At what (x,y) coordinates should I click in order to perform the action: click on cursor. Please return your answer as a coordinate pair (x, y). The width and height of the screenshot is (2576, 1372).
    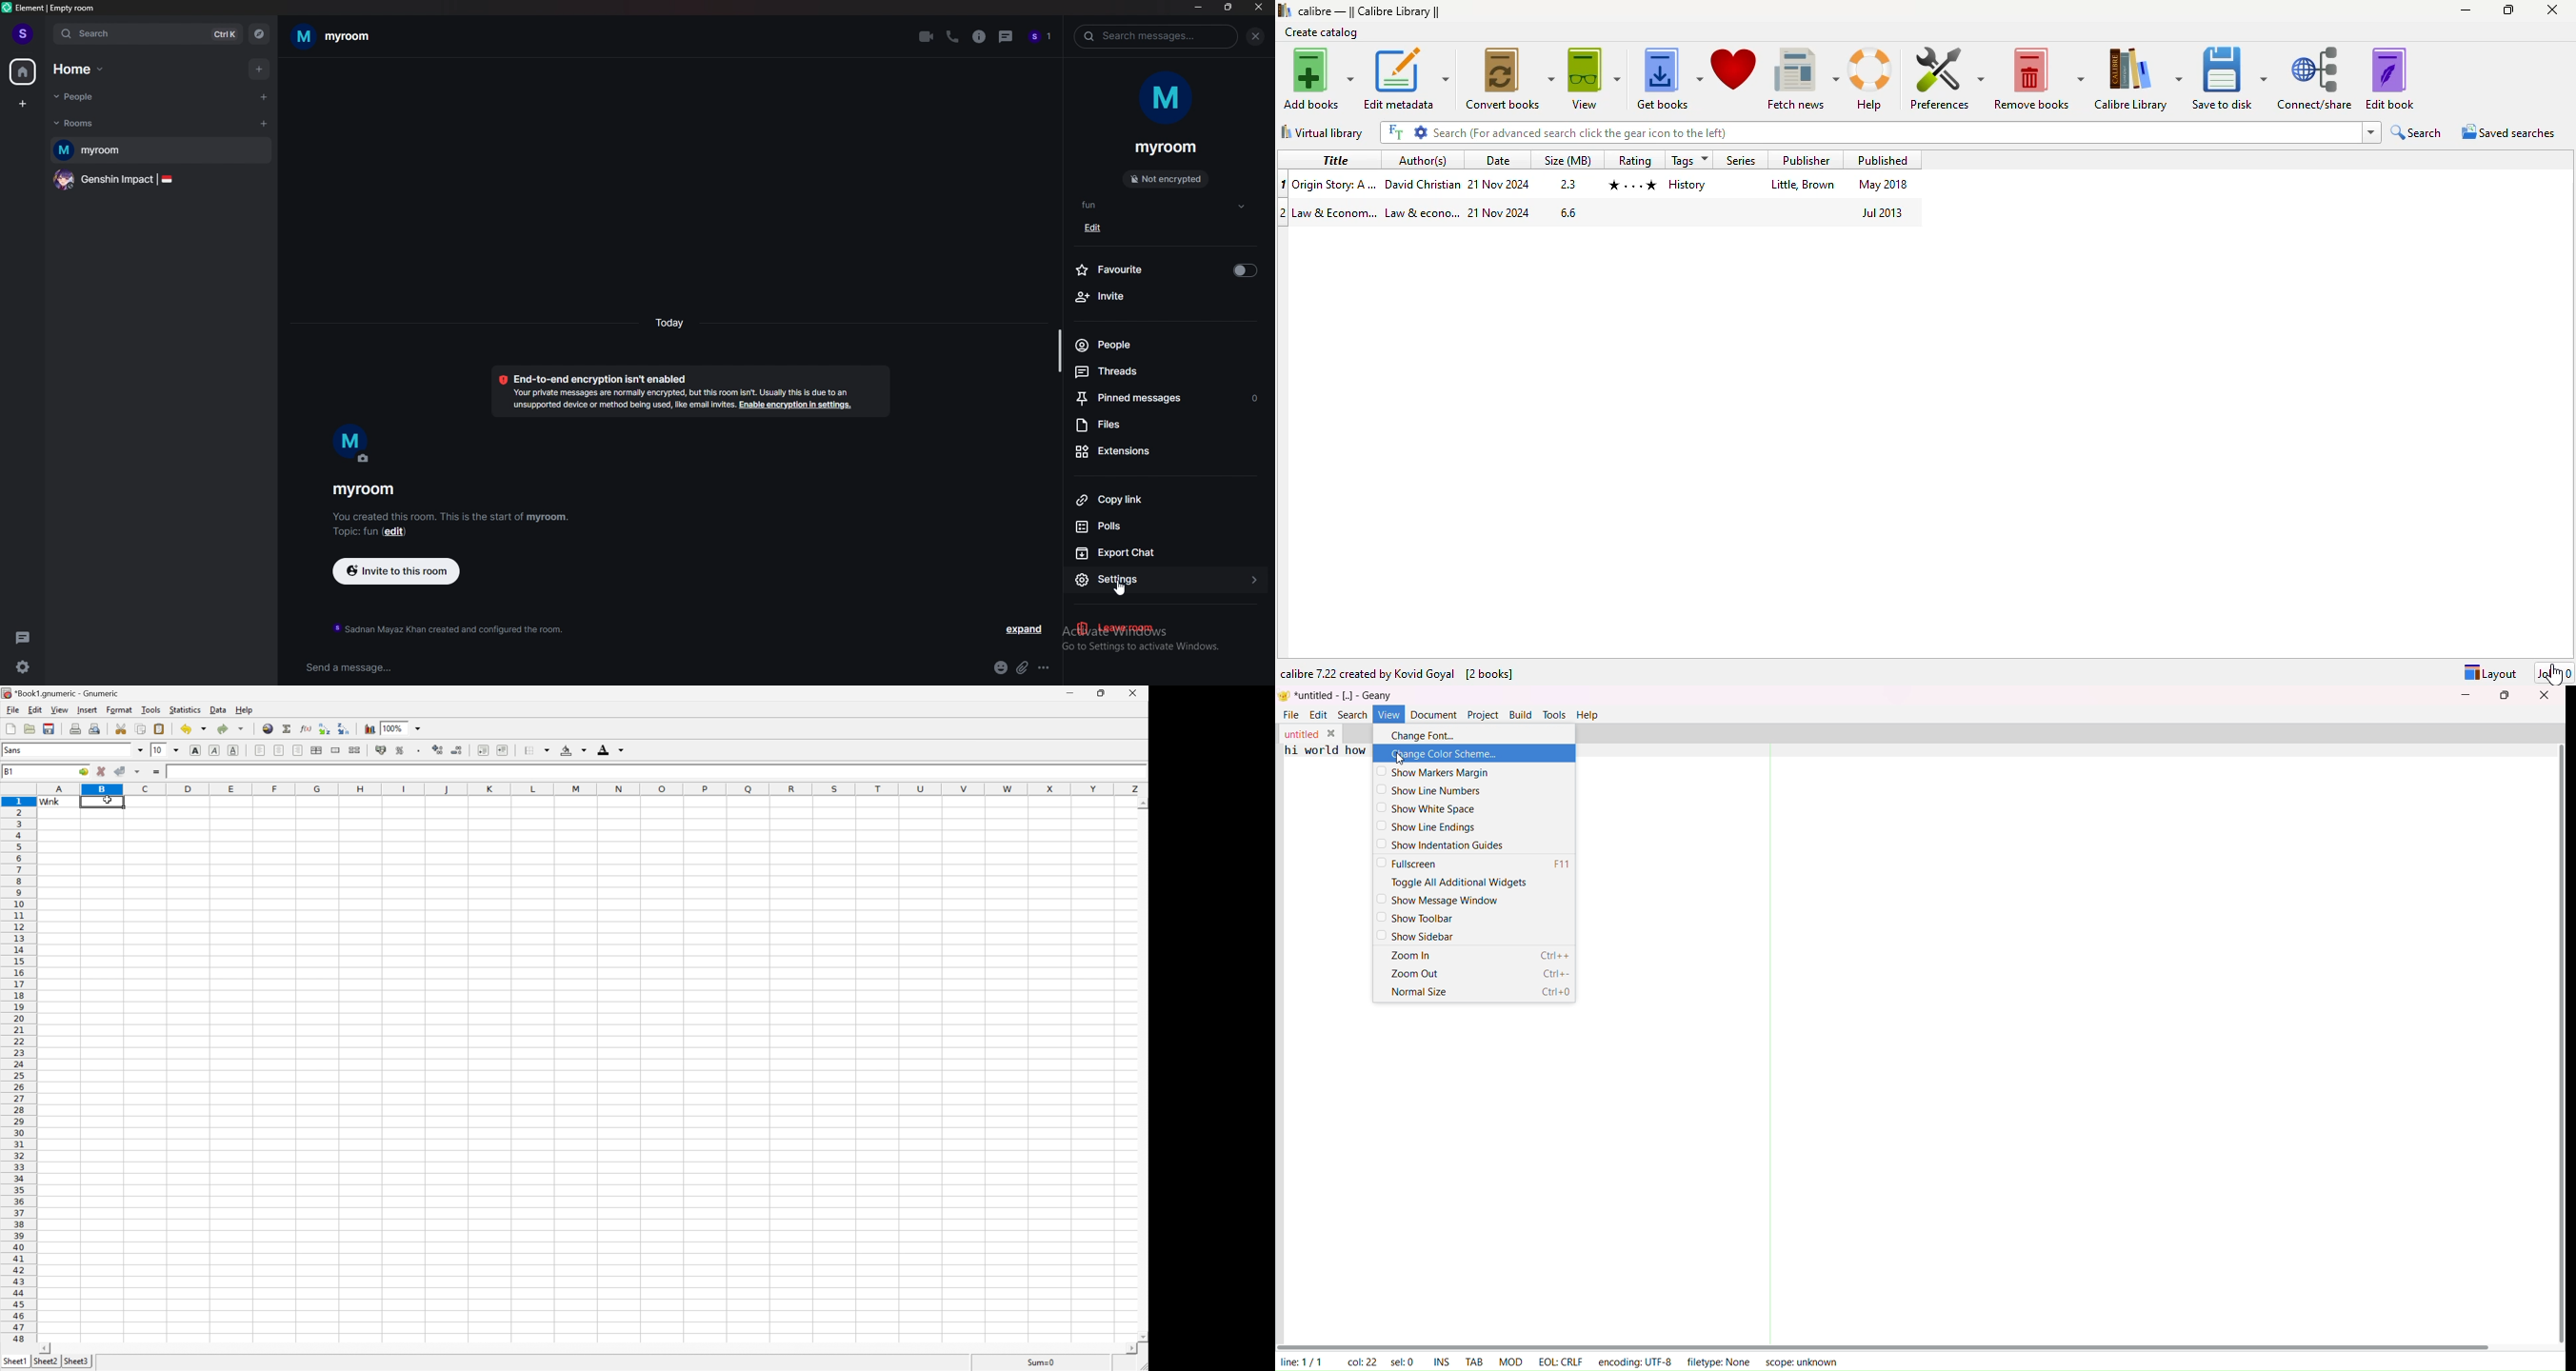
    Looking at the image, I should click on (1123, 590).